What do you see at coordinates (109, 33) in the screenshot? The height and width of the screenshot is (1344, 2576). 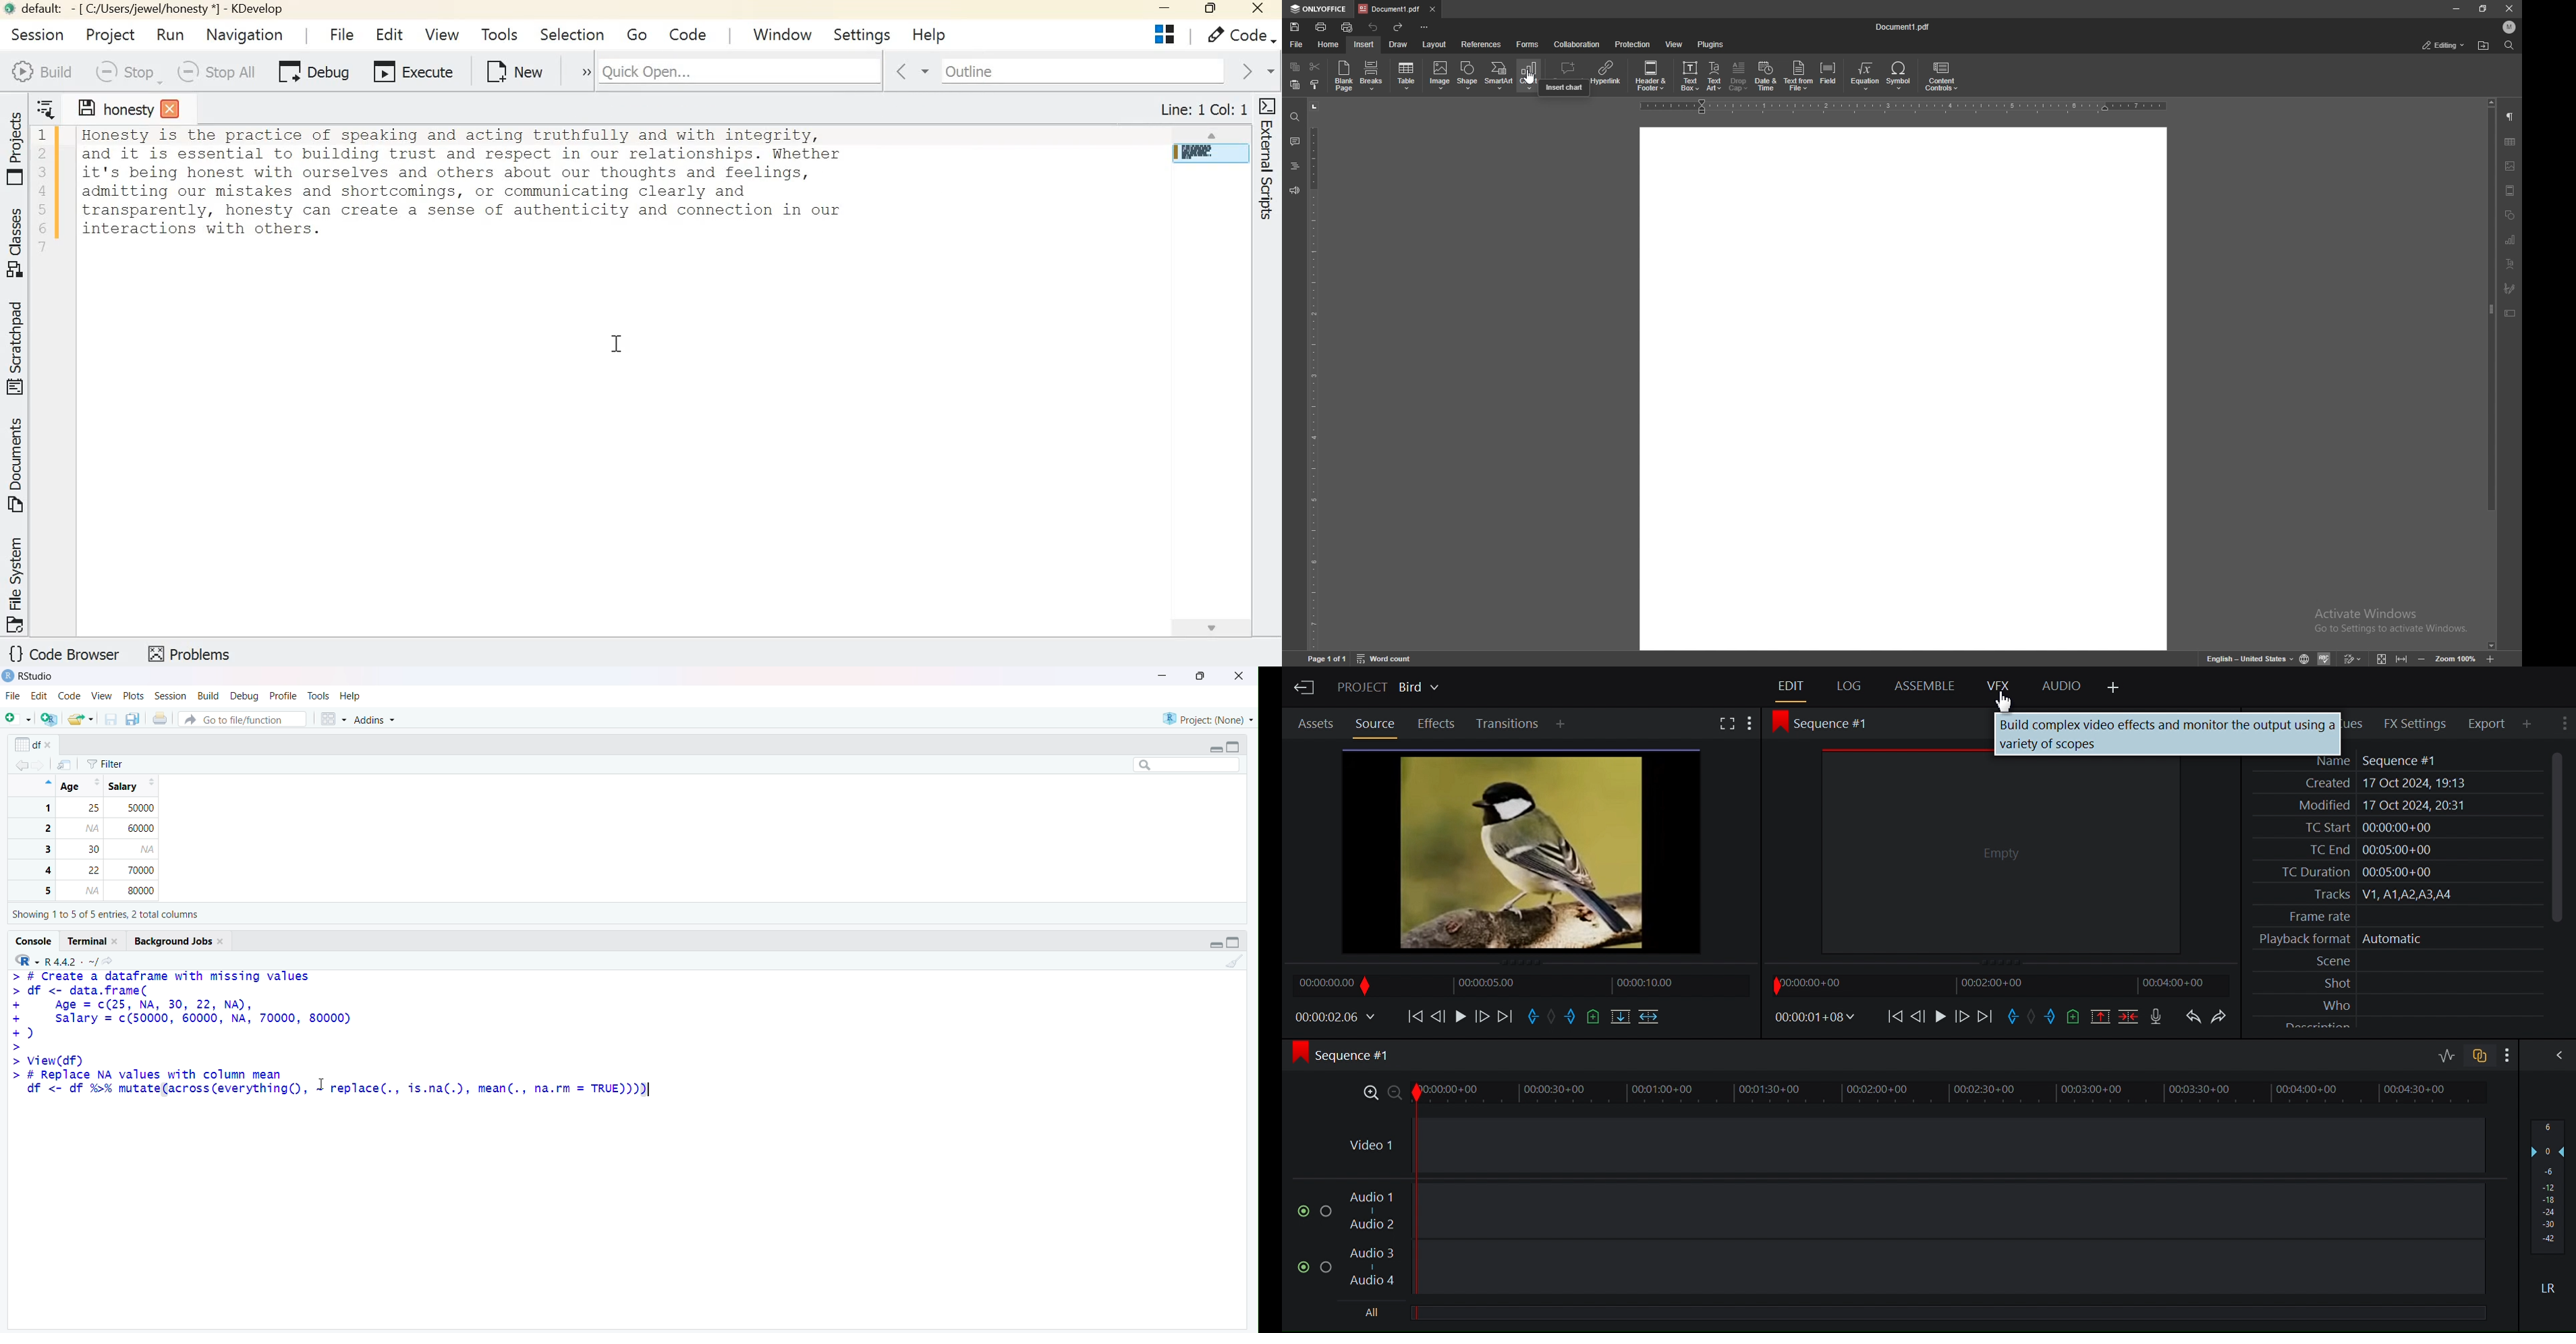 I see `Project` at bounding box center [109, 33].